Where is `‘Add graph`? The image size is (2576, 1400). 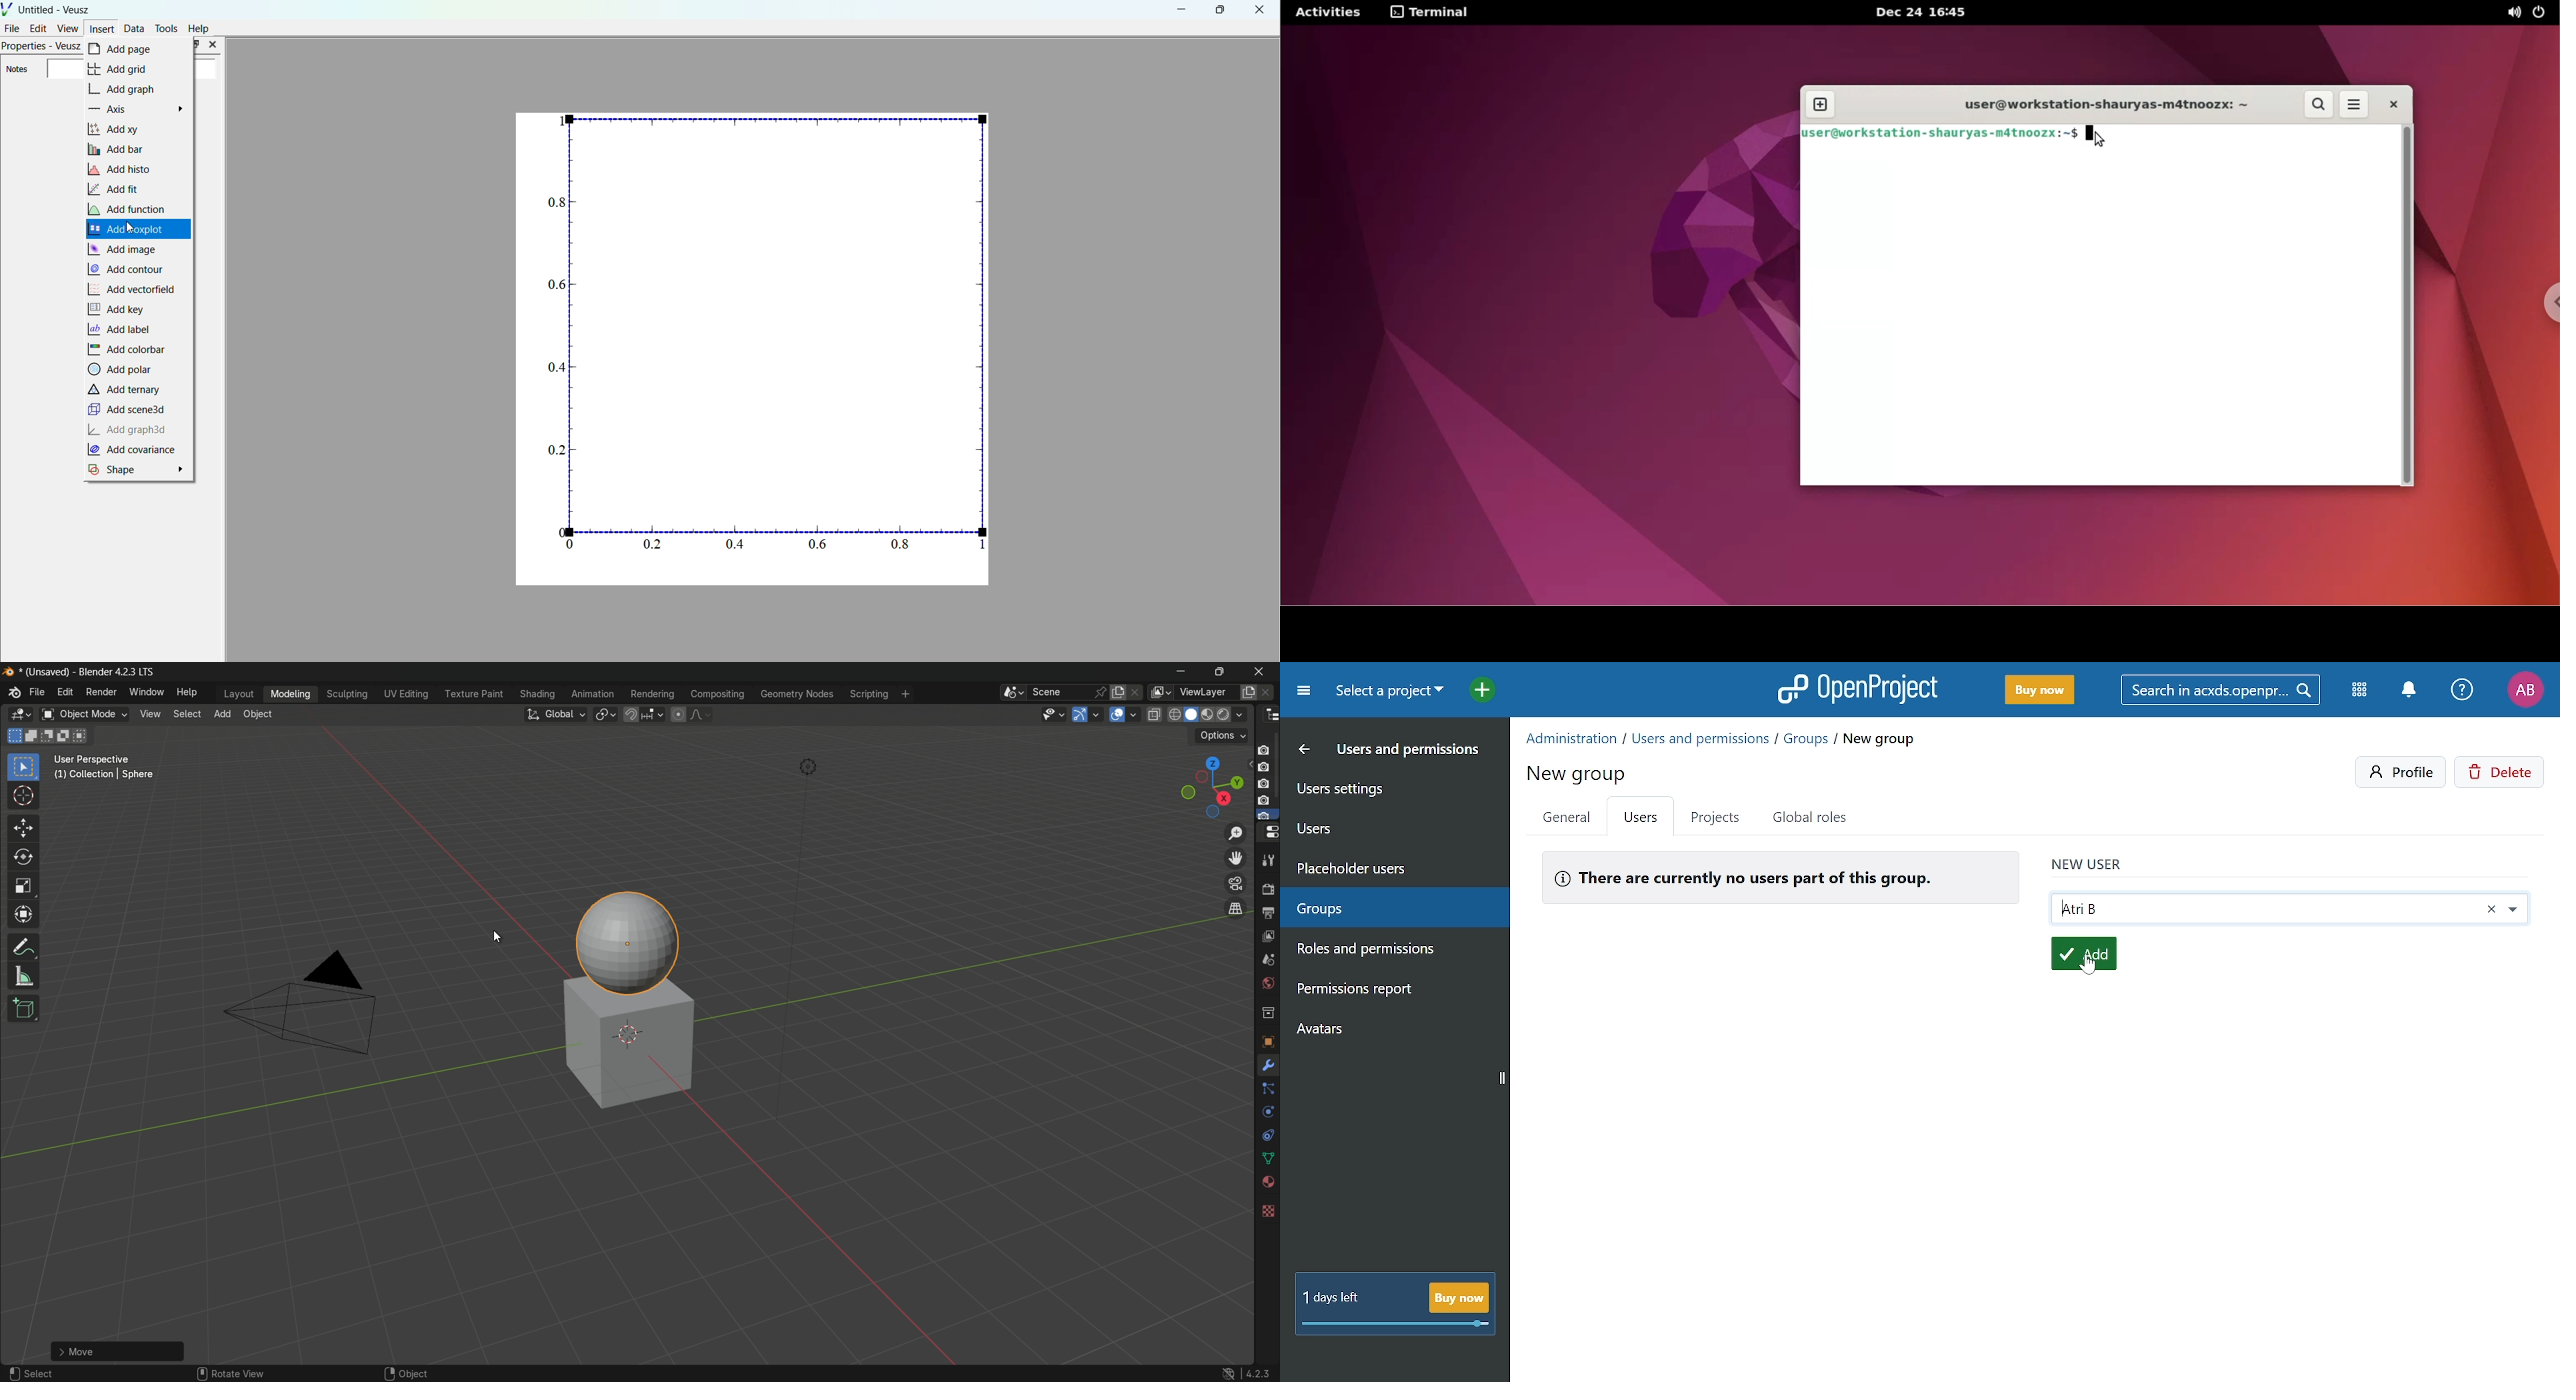 ‘Add graph is located at coordinates (130, 89).